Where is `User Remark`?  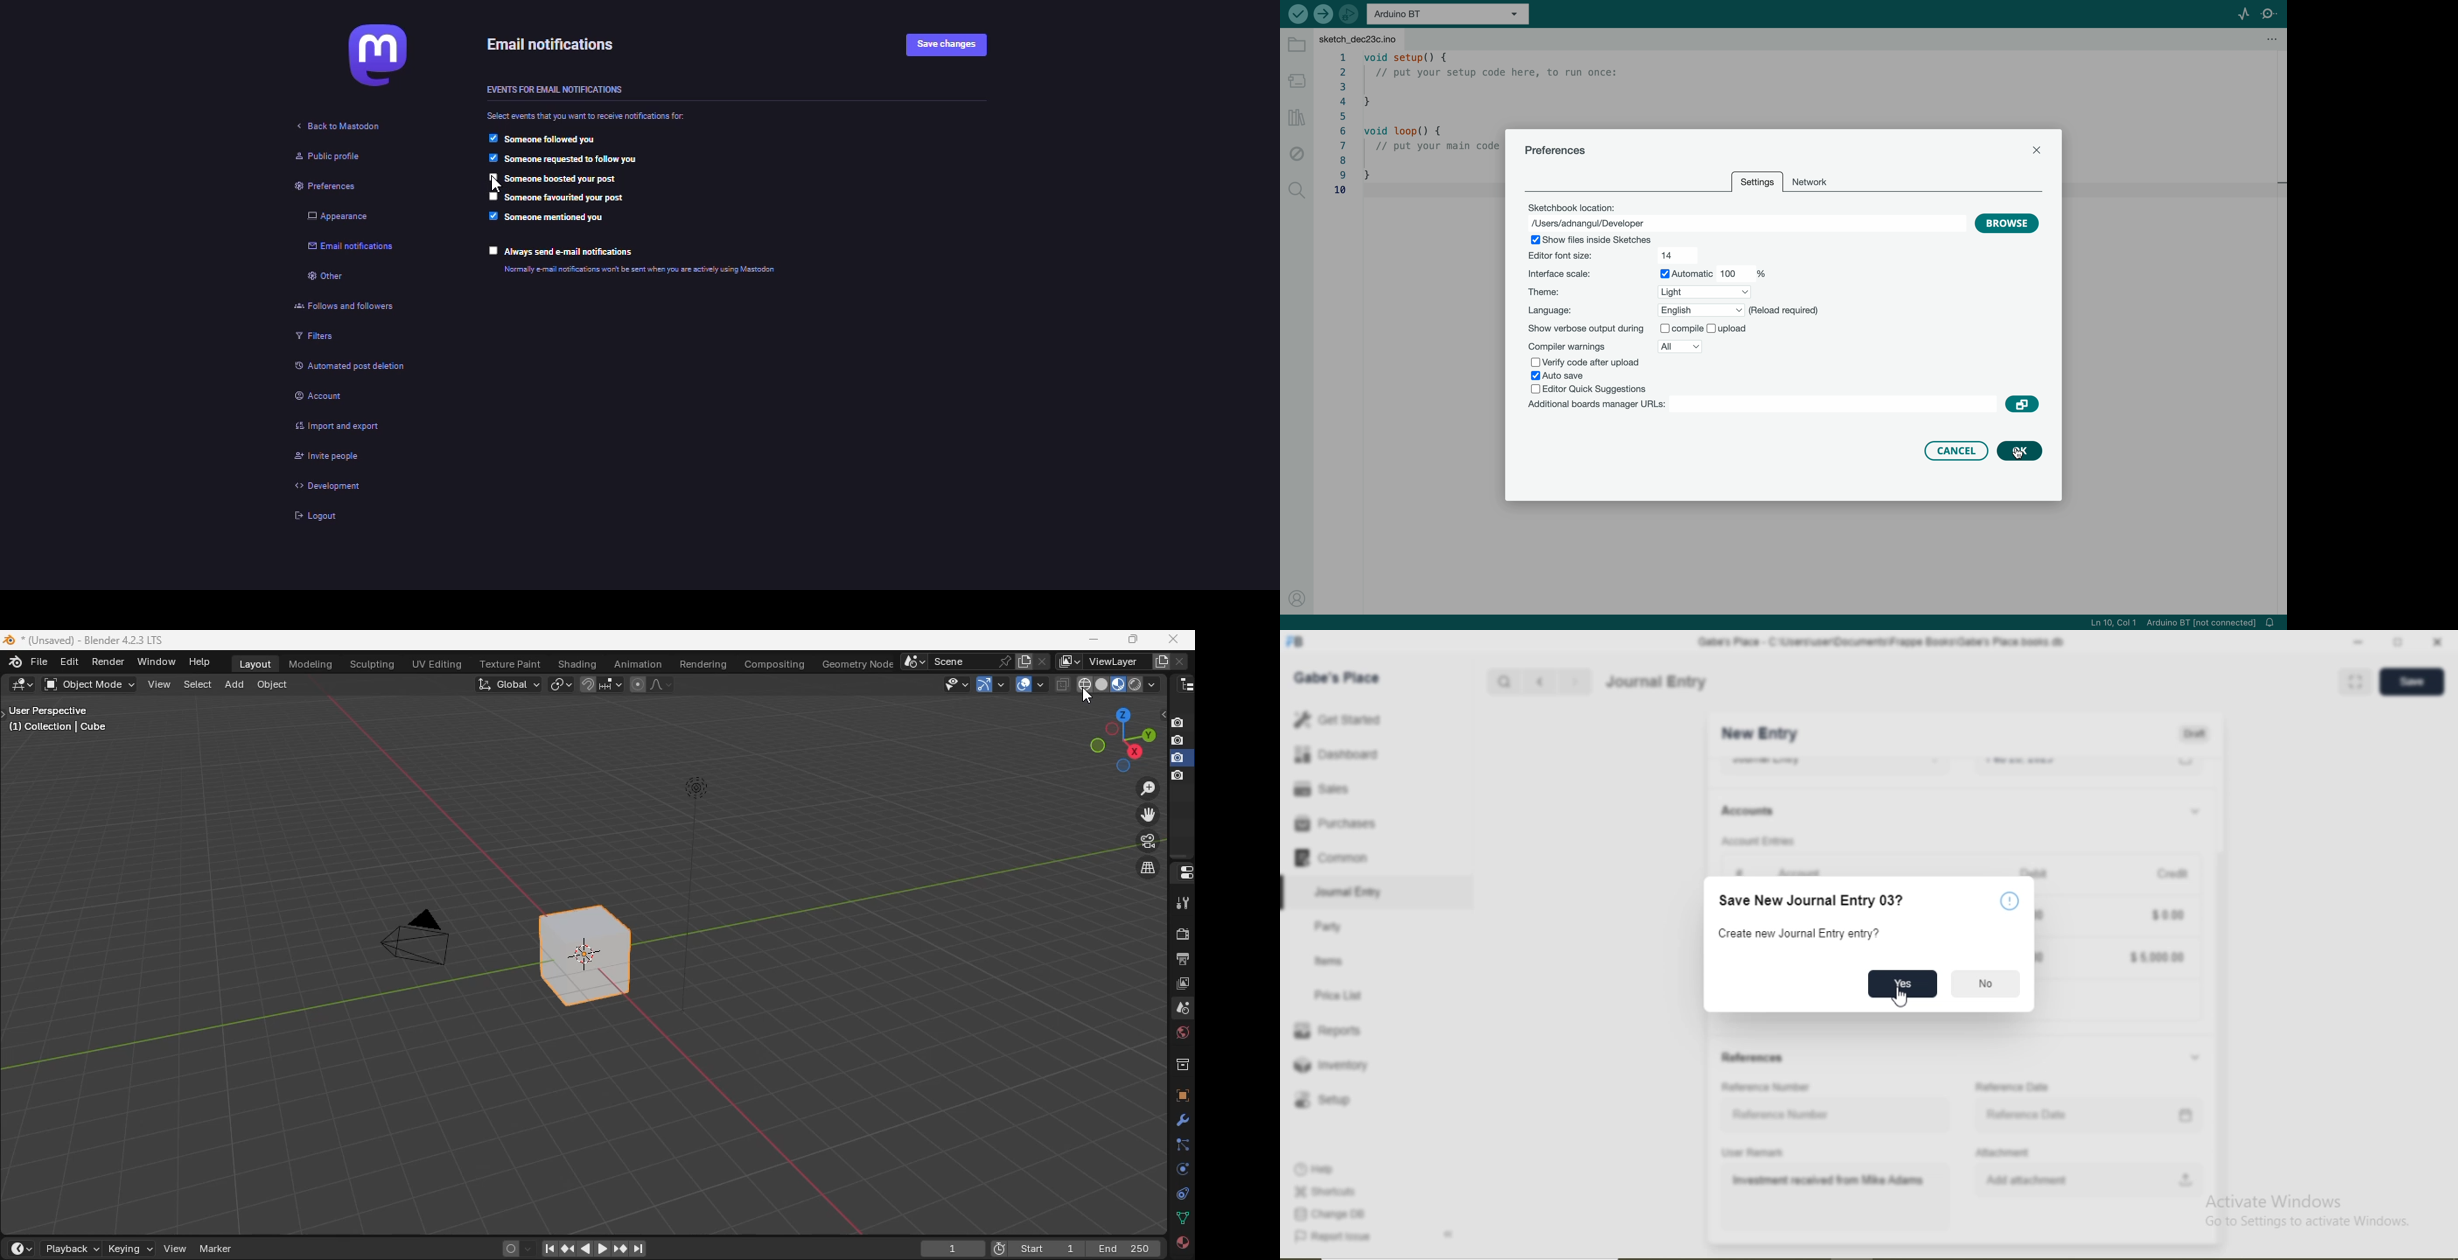
User Remark is located at coordinates (1752, 1152).